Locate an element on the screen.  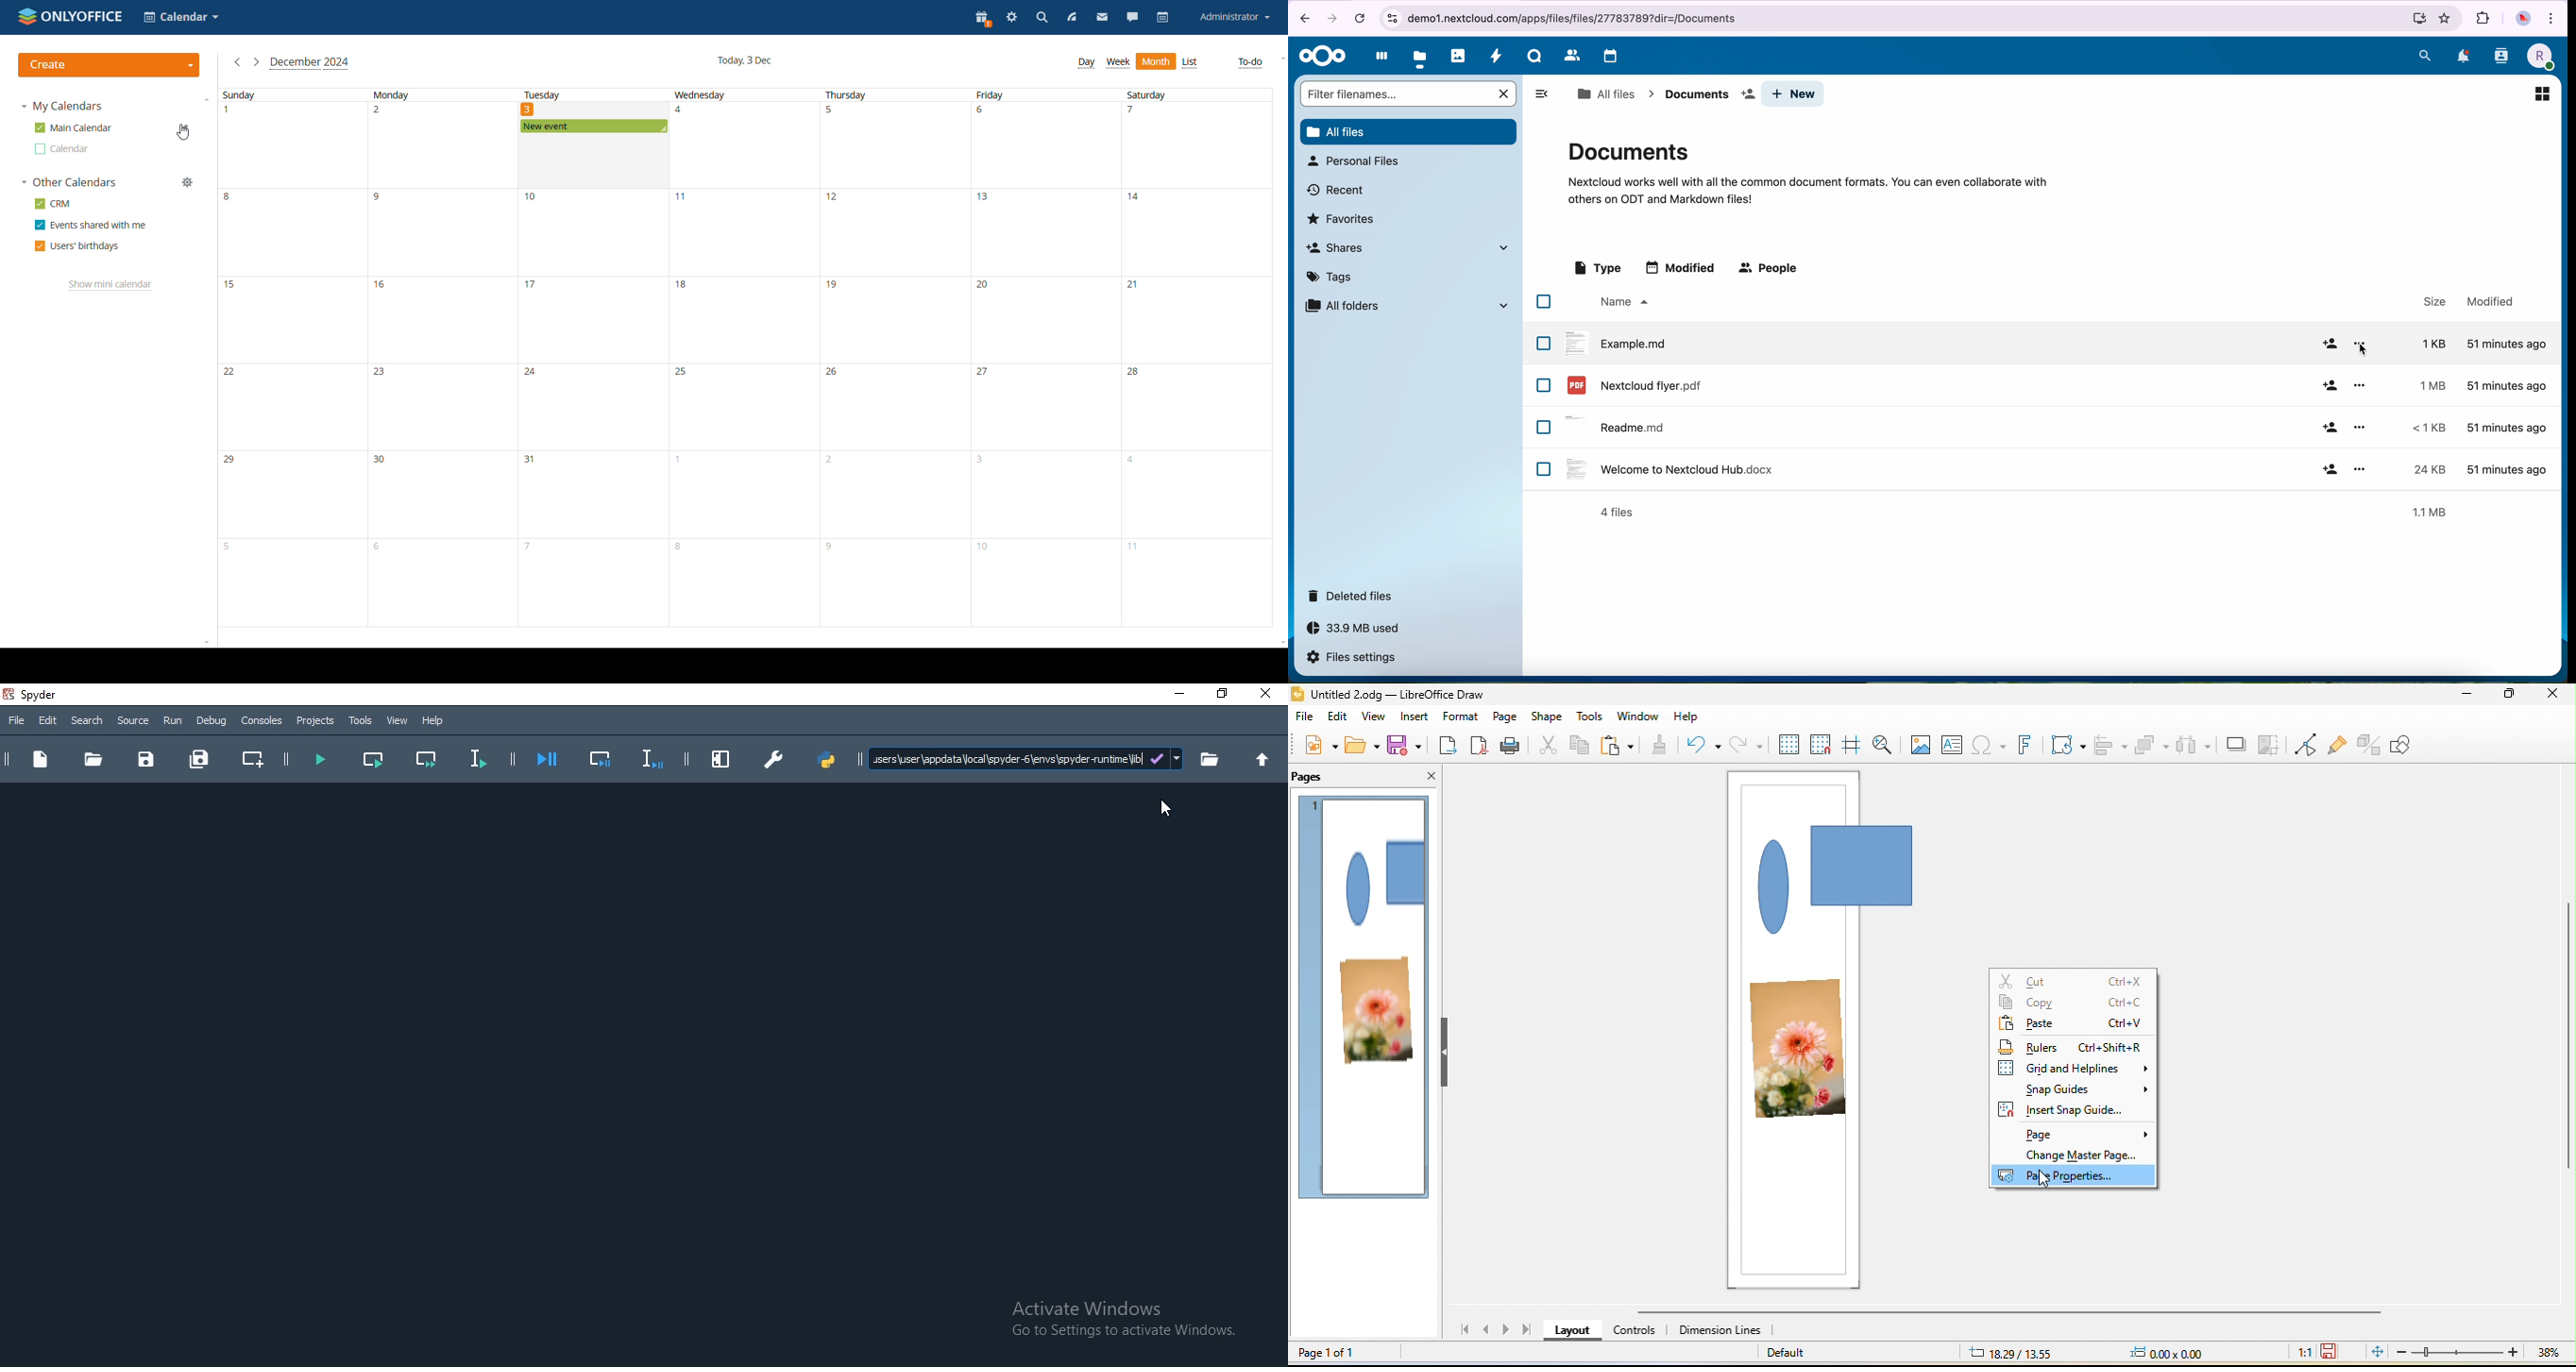
tools is located at coordinates (1590, 715).